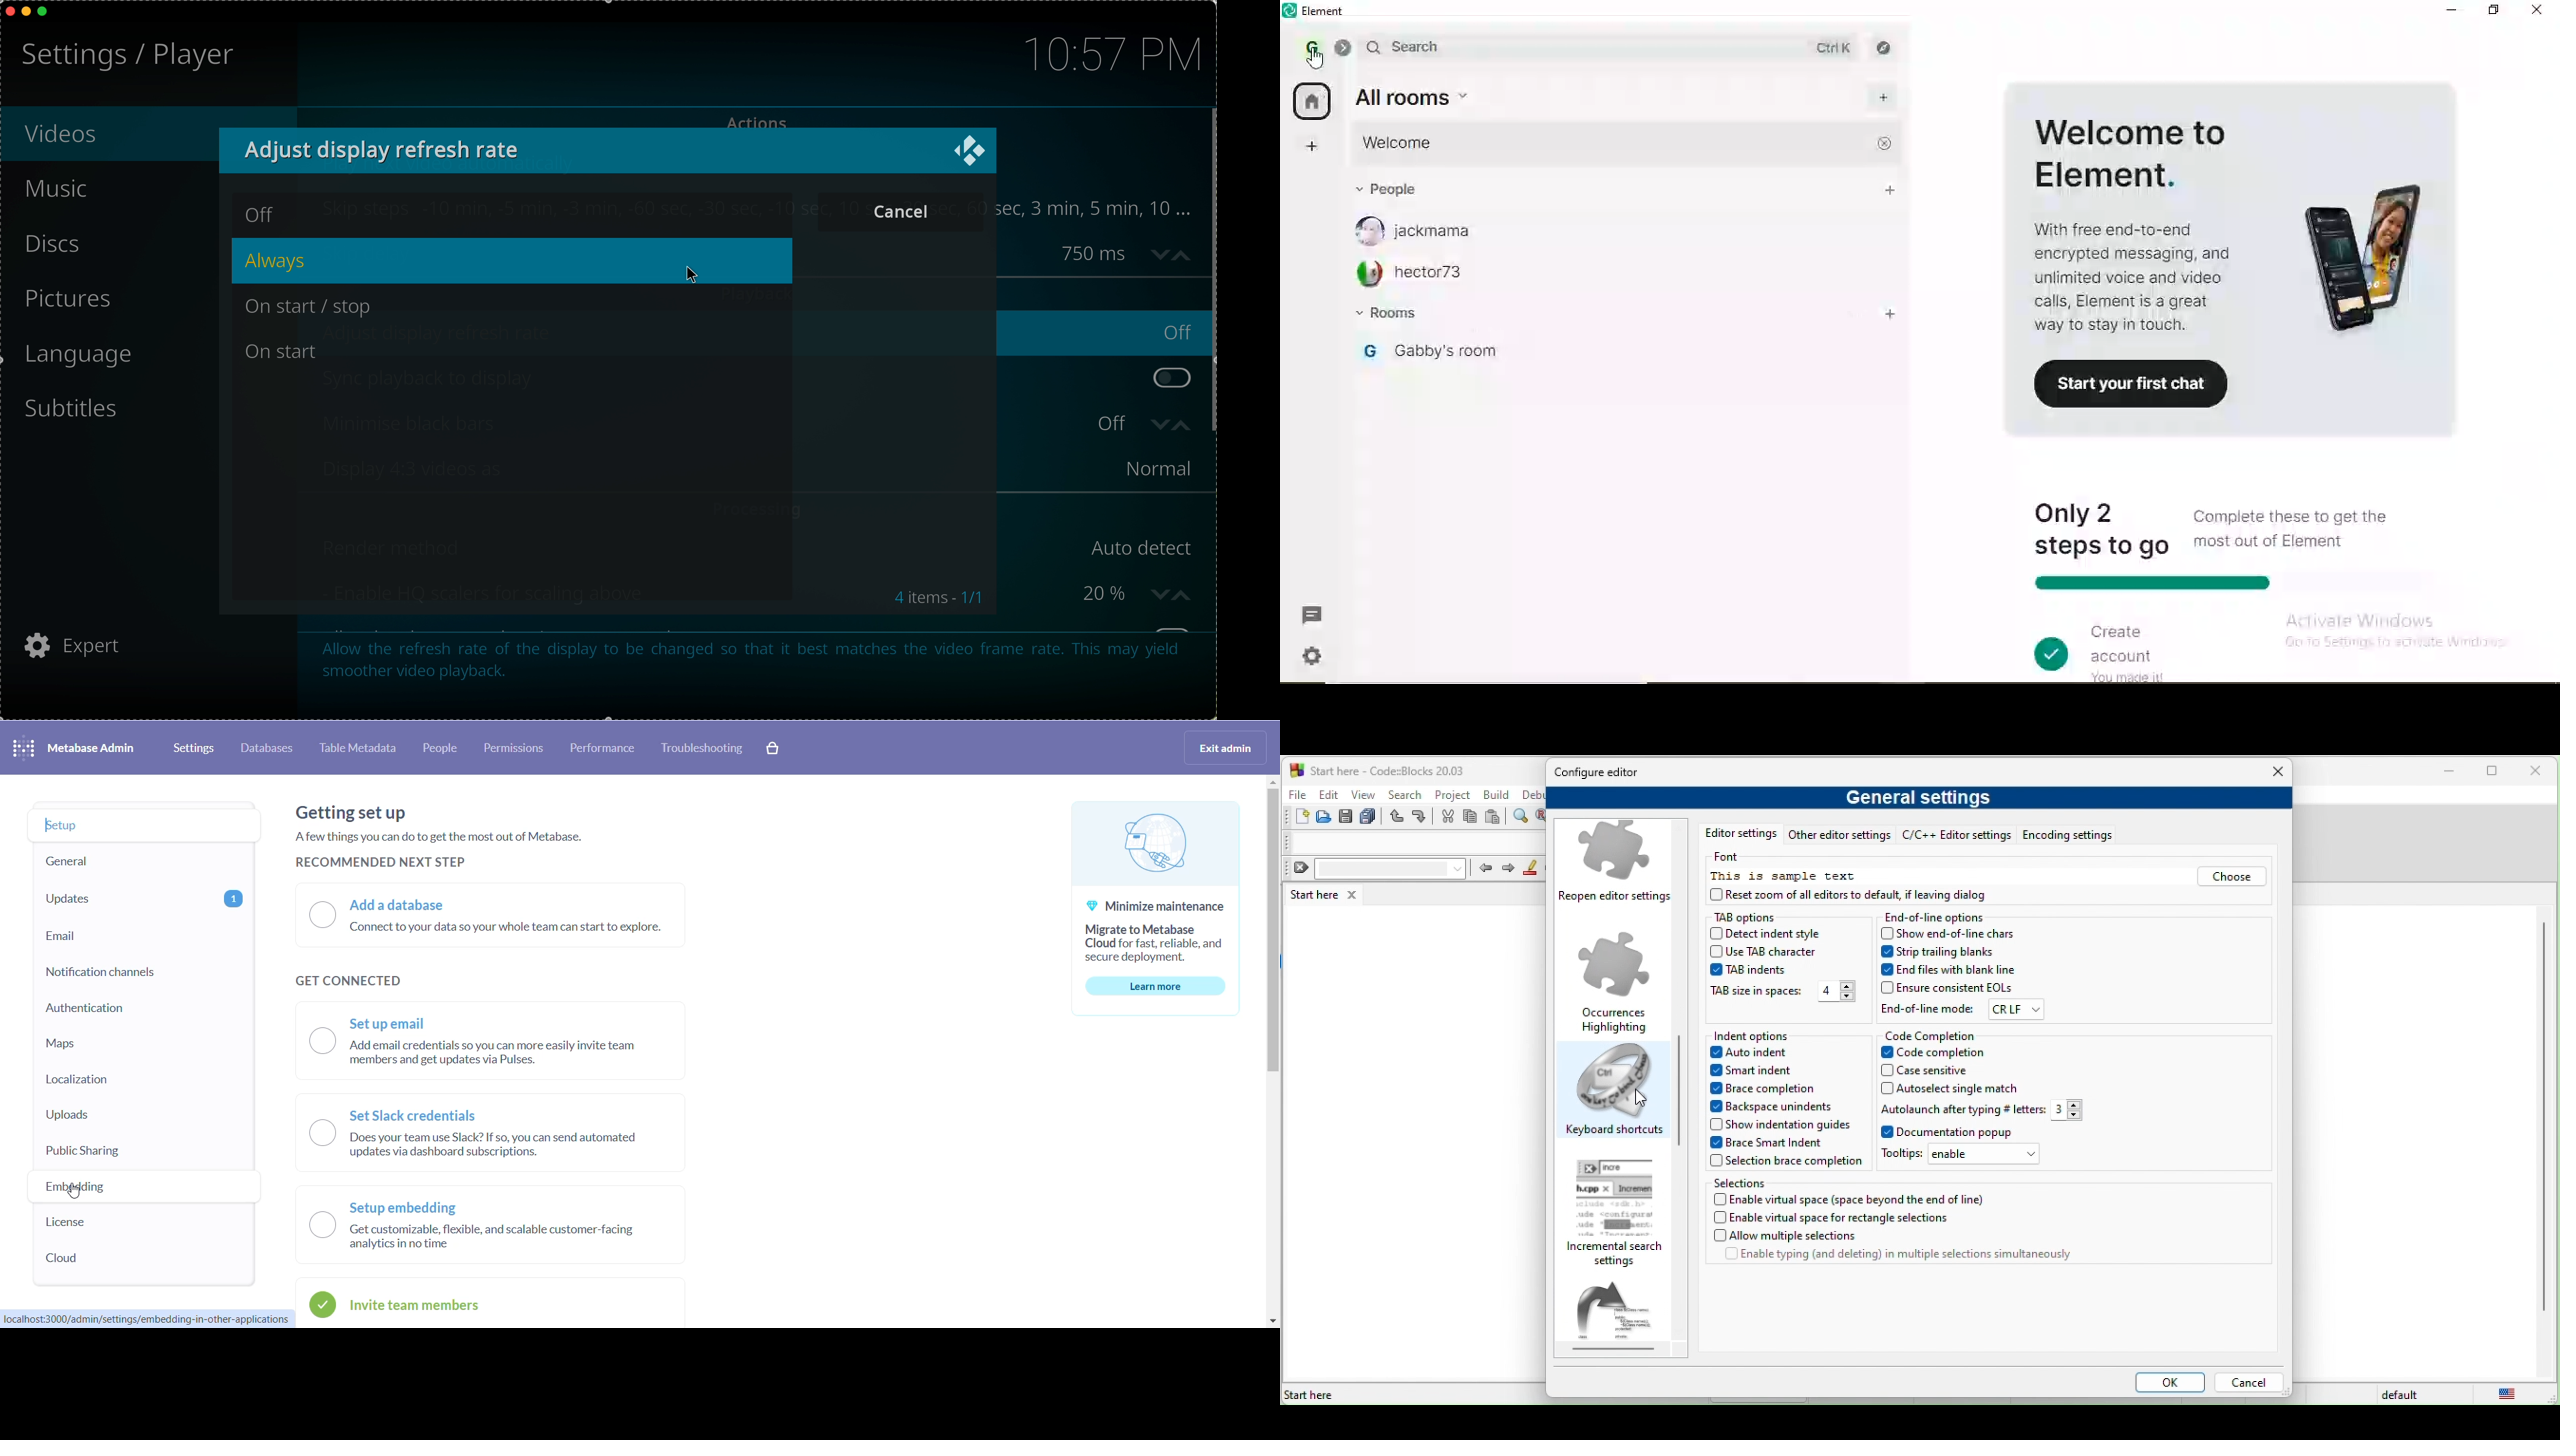 The image size is (2576, 1456). I want to click on  Minimize maintenanceMigrate to MetabaseCloud for fast, reliable, andsecure deployment., so click(1156, 930).